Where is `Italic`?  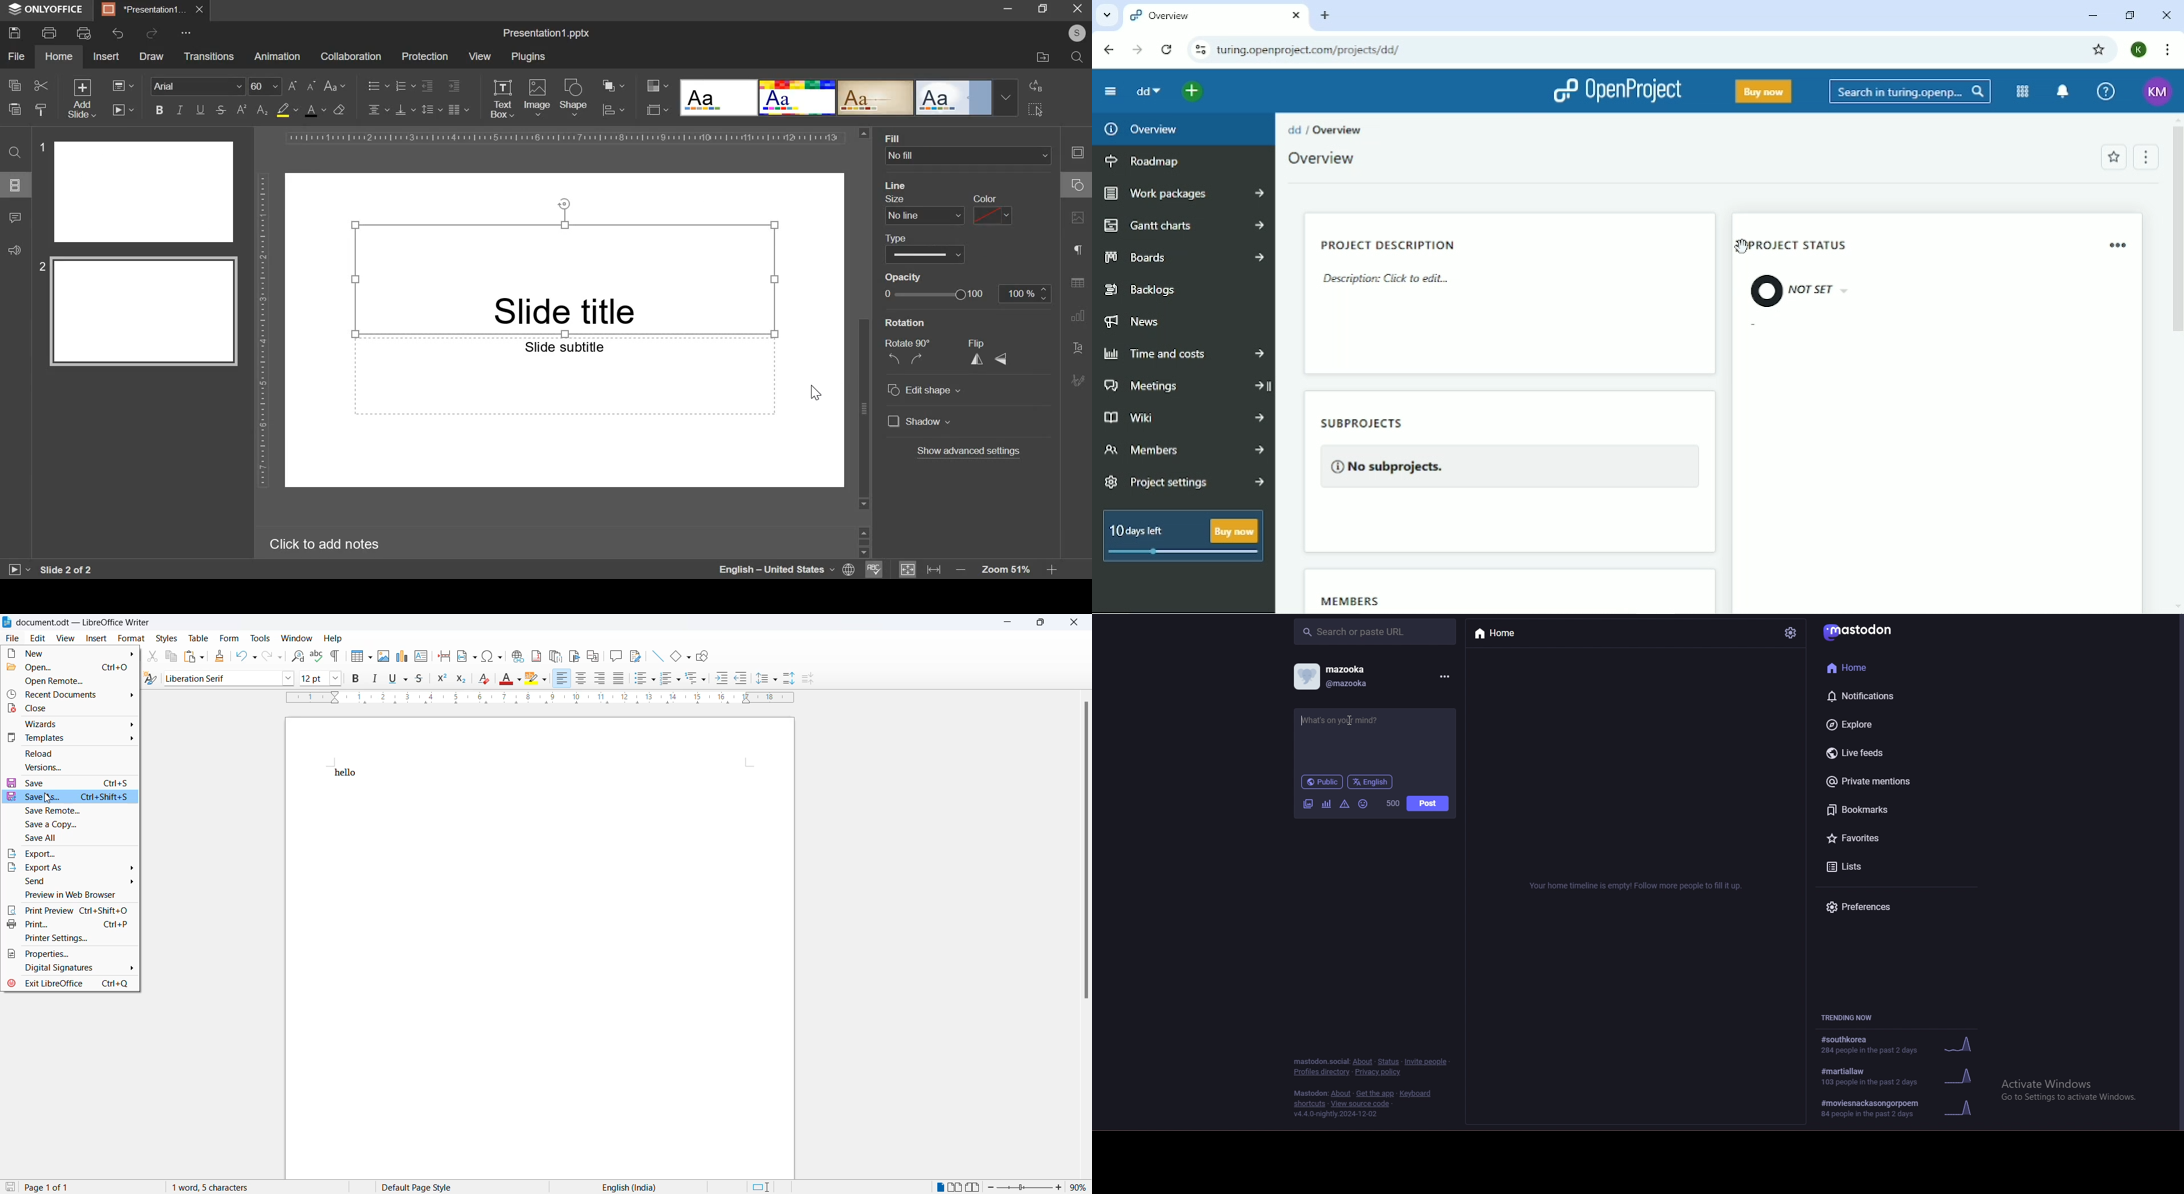 Italic is located at coordinates (374, 681).